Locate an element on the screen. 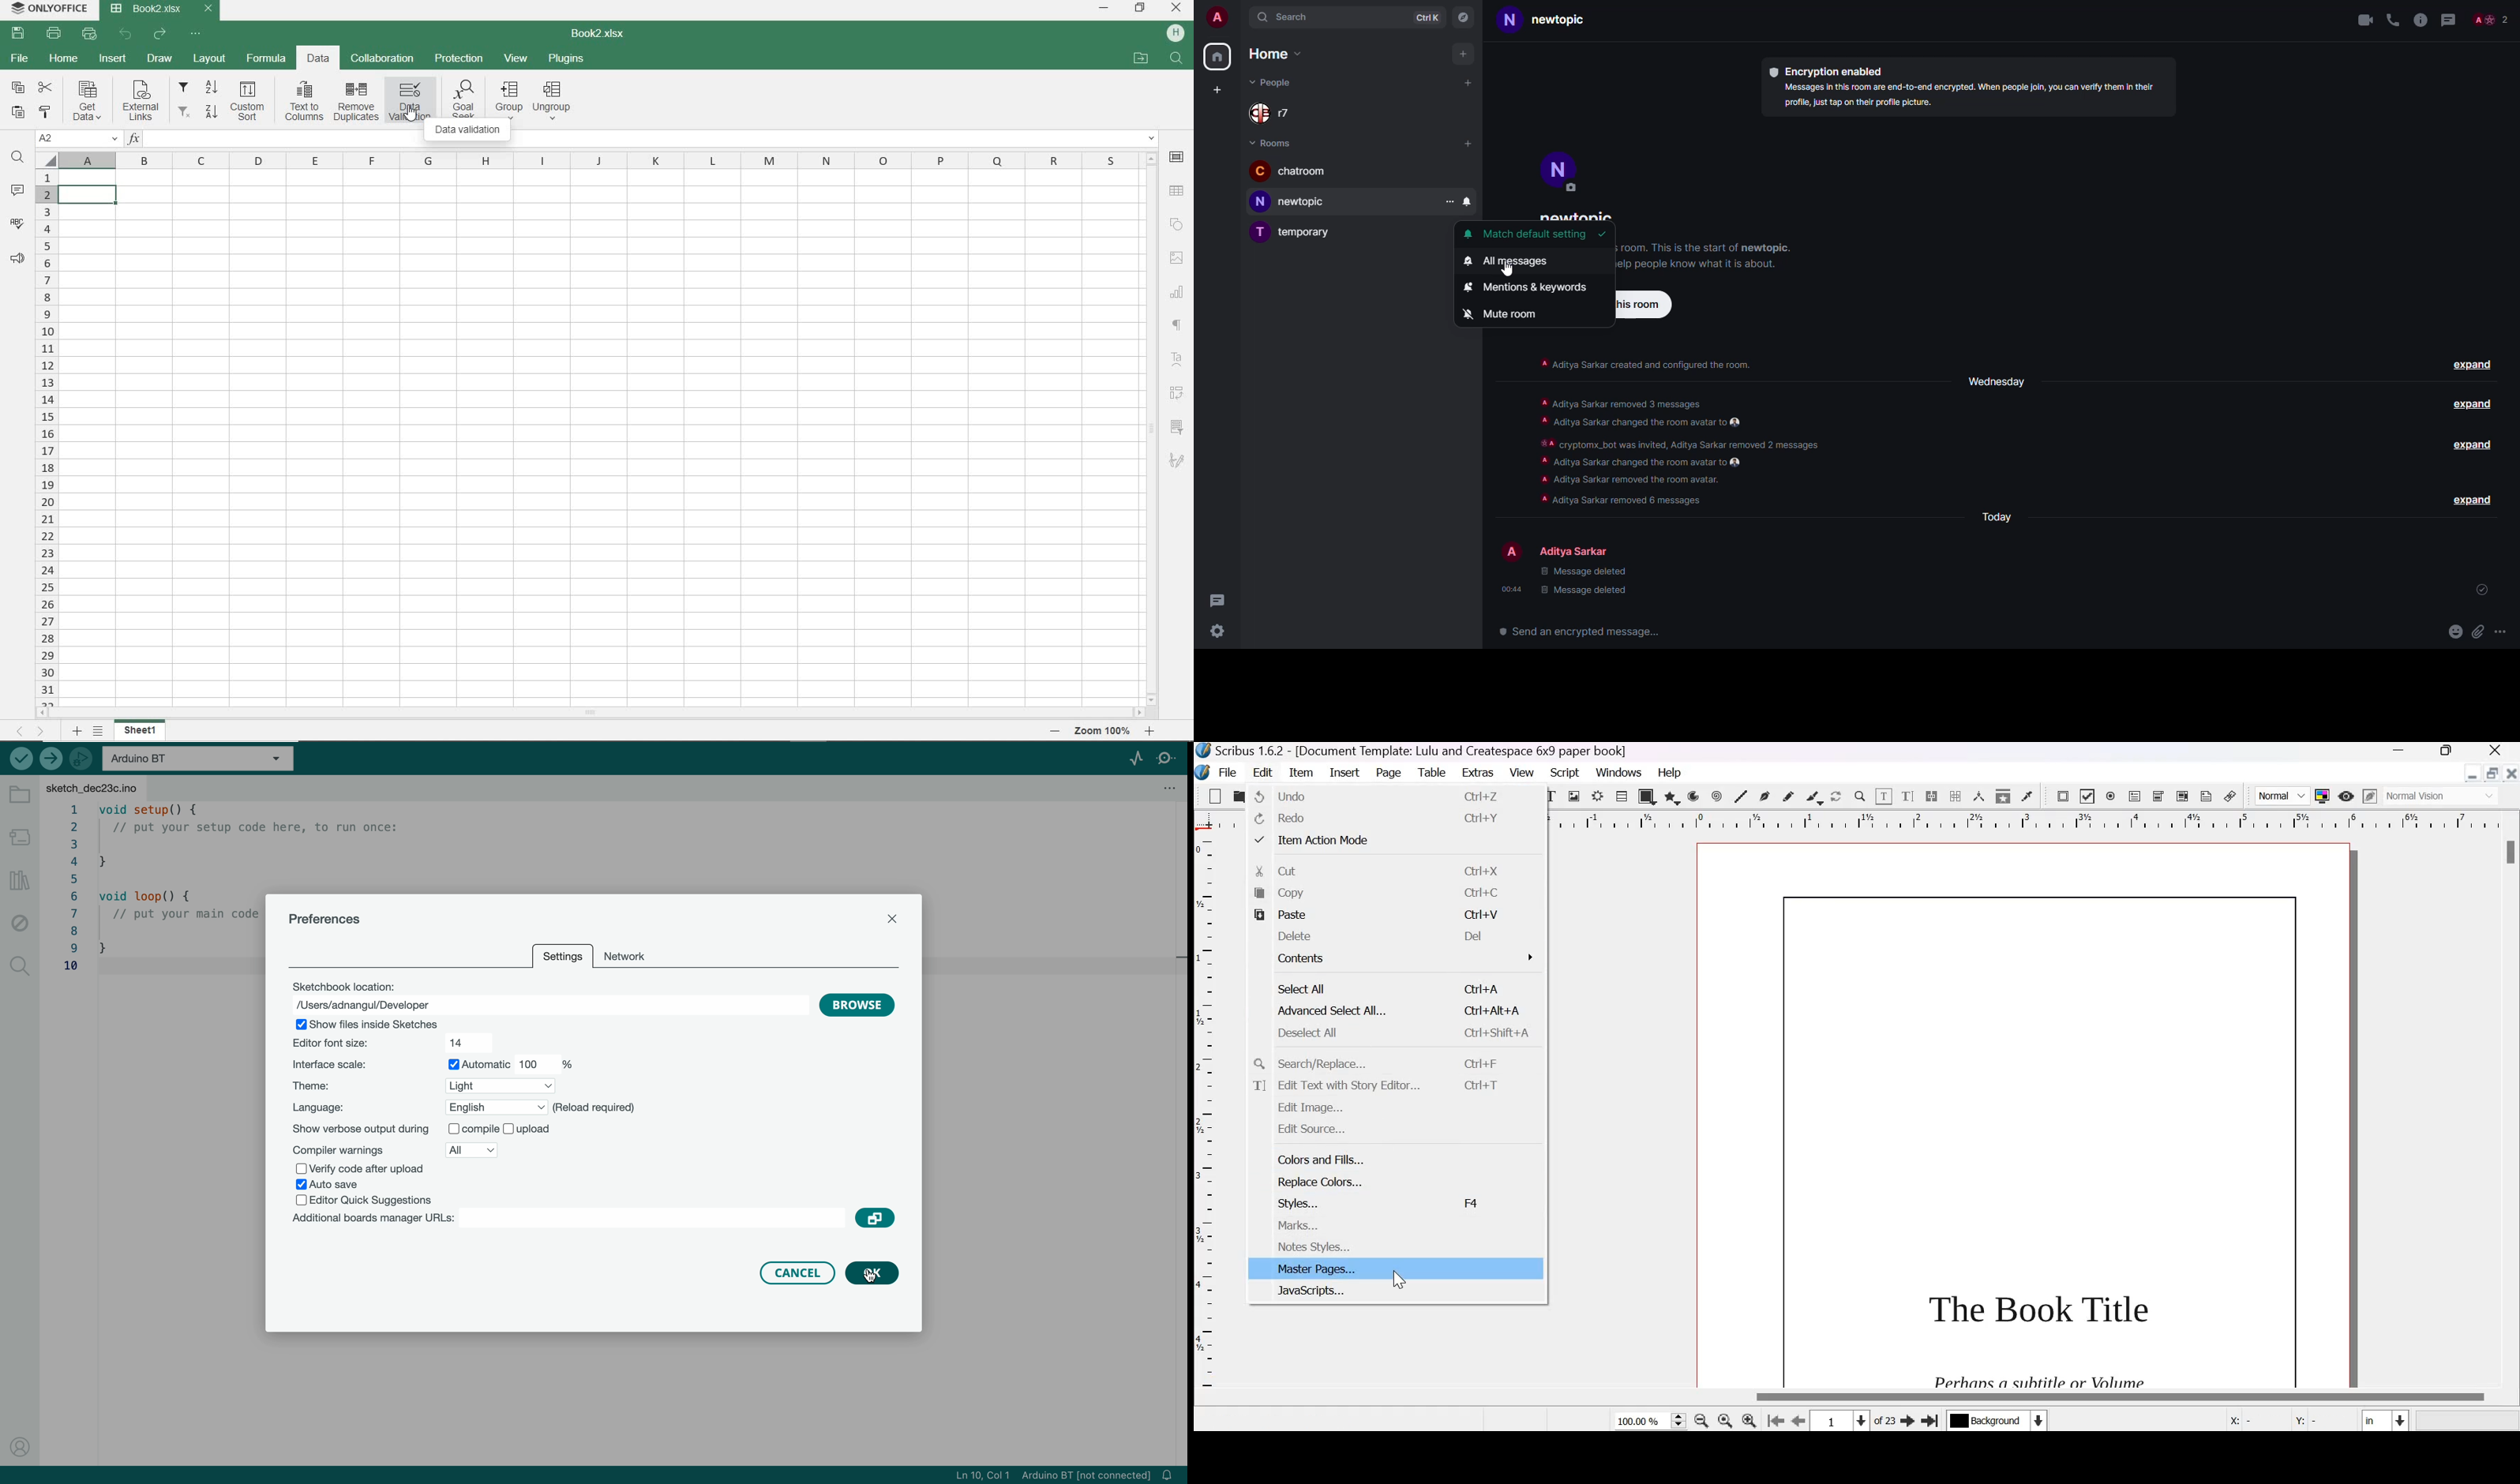 Image resolution: width=2520 pixels, height=1484 pixels. page is located at coordinates (2023, 1114).